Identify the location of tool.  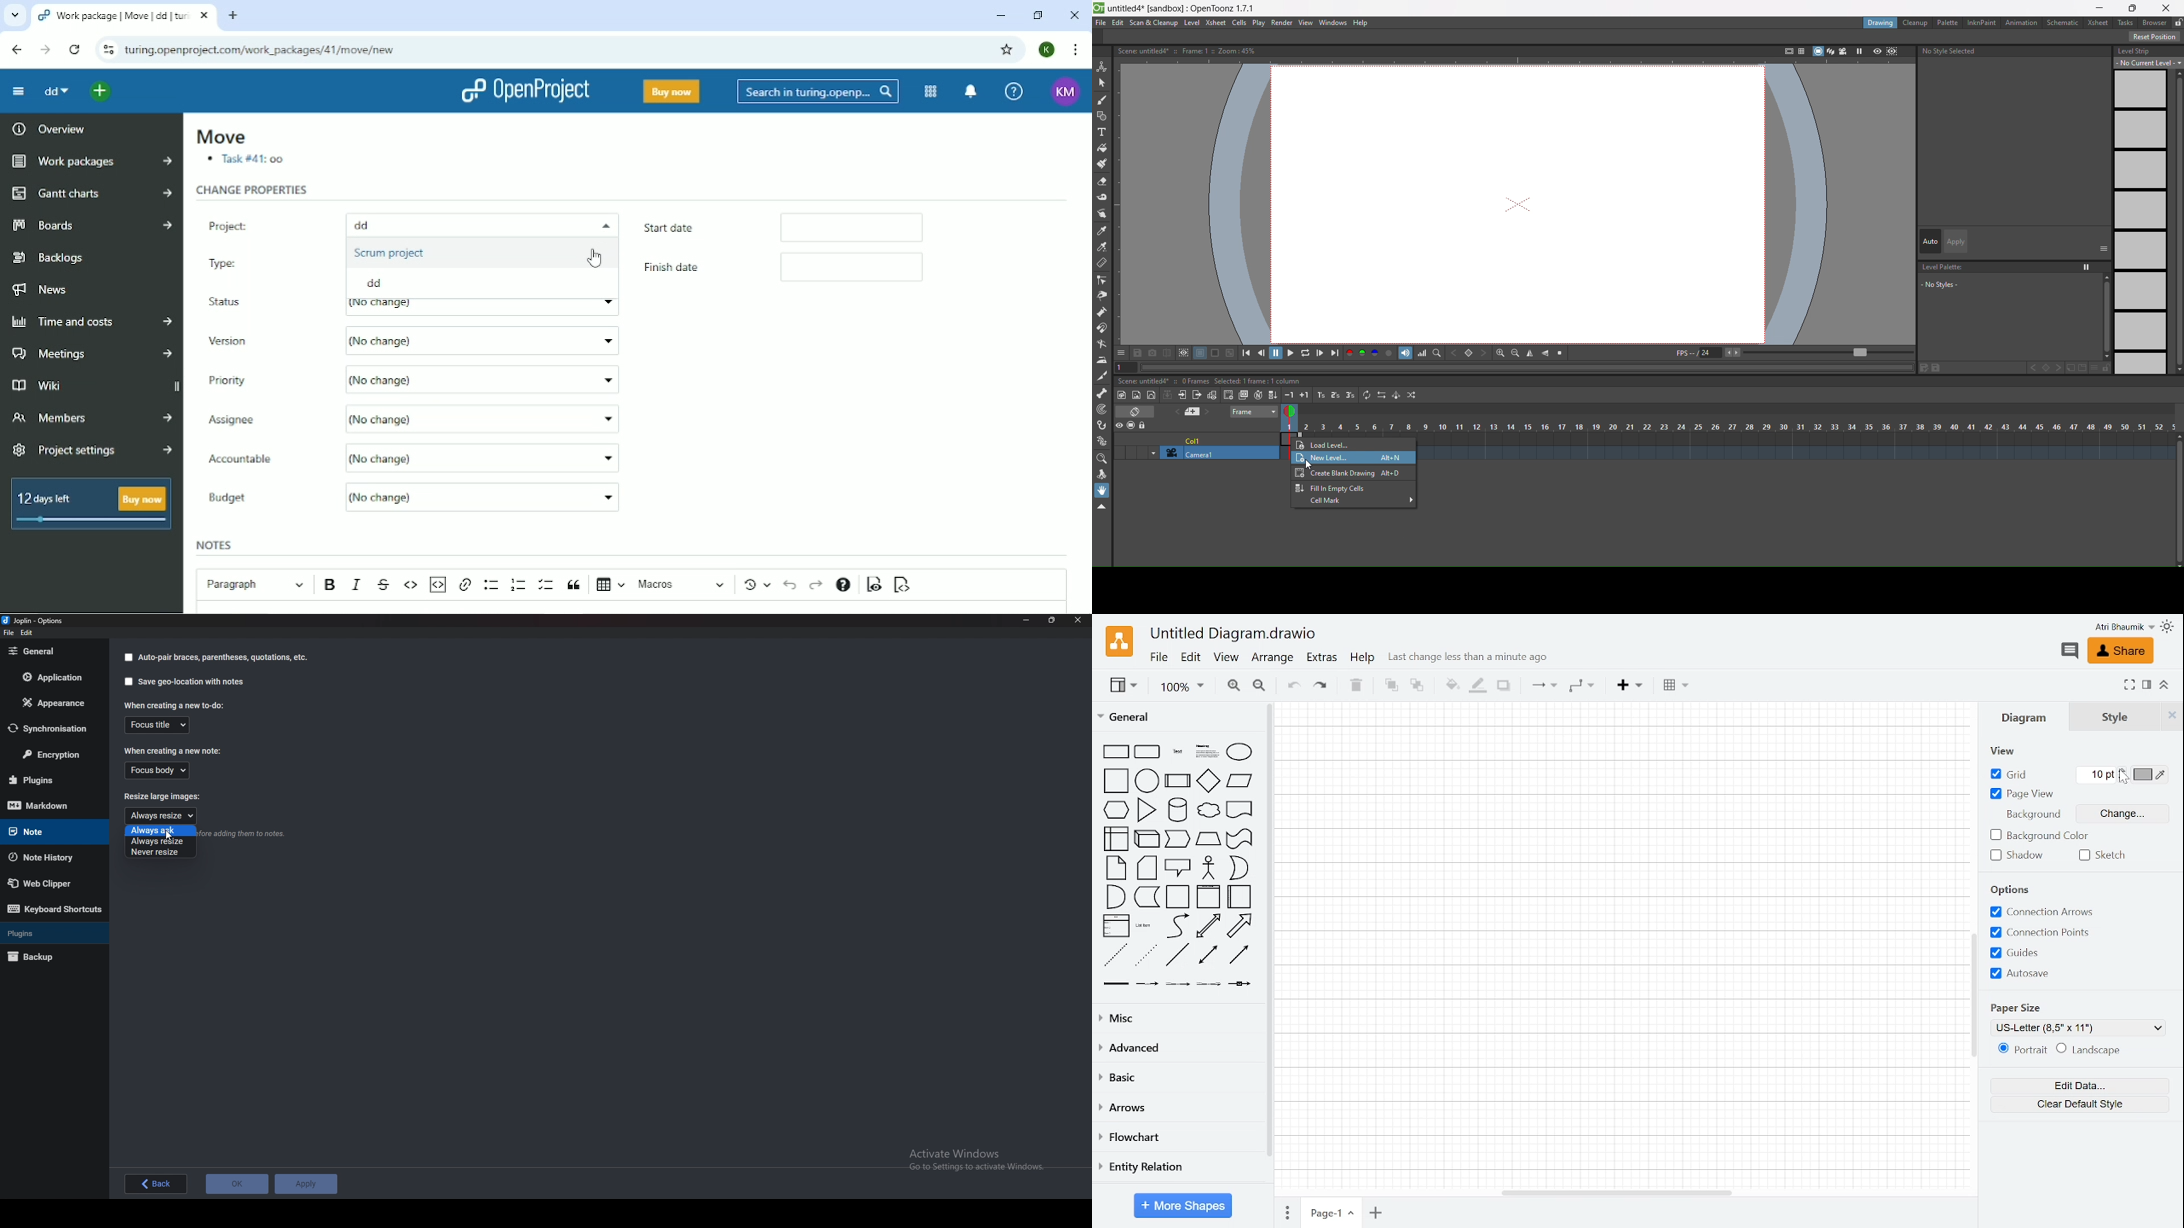
(1200, 353).